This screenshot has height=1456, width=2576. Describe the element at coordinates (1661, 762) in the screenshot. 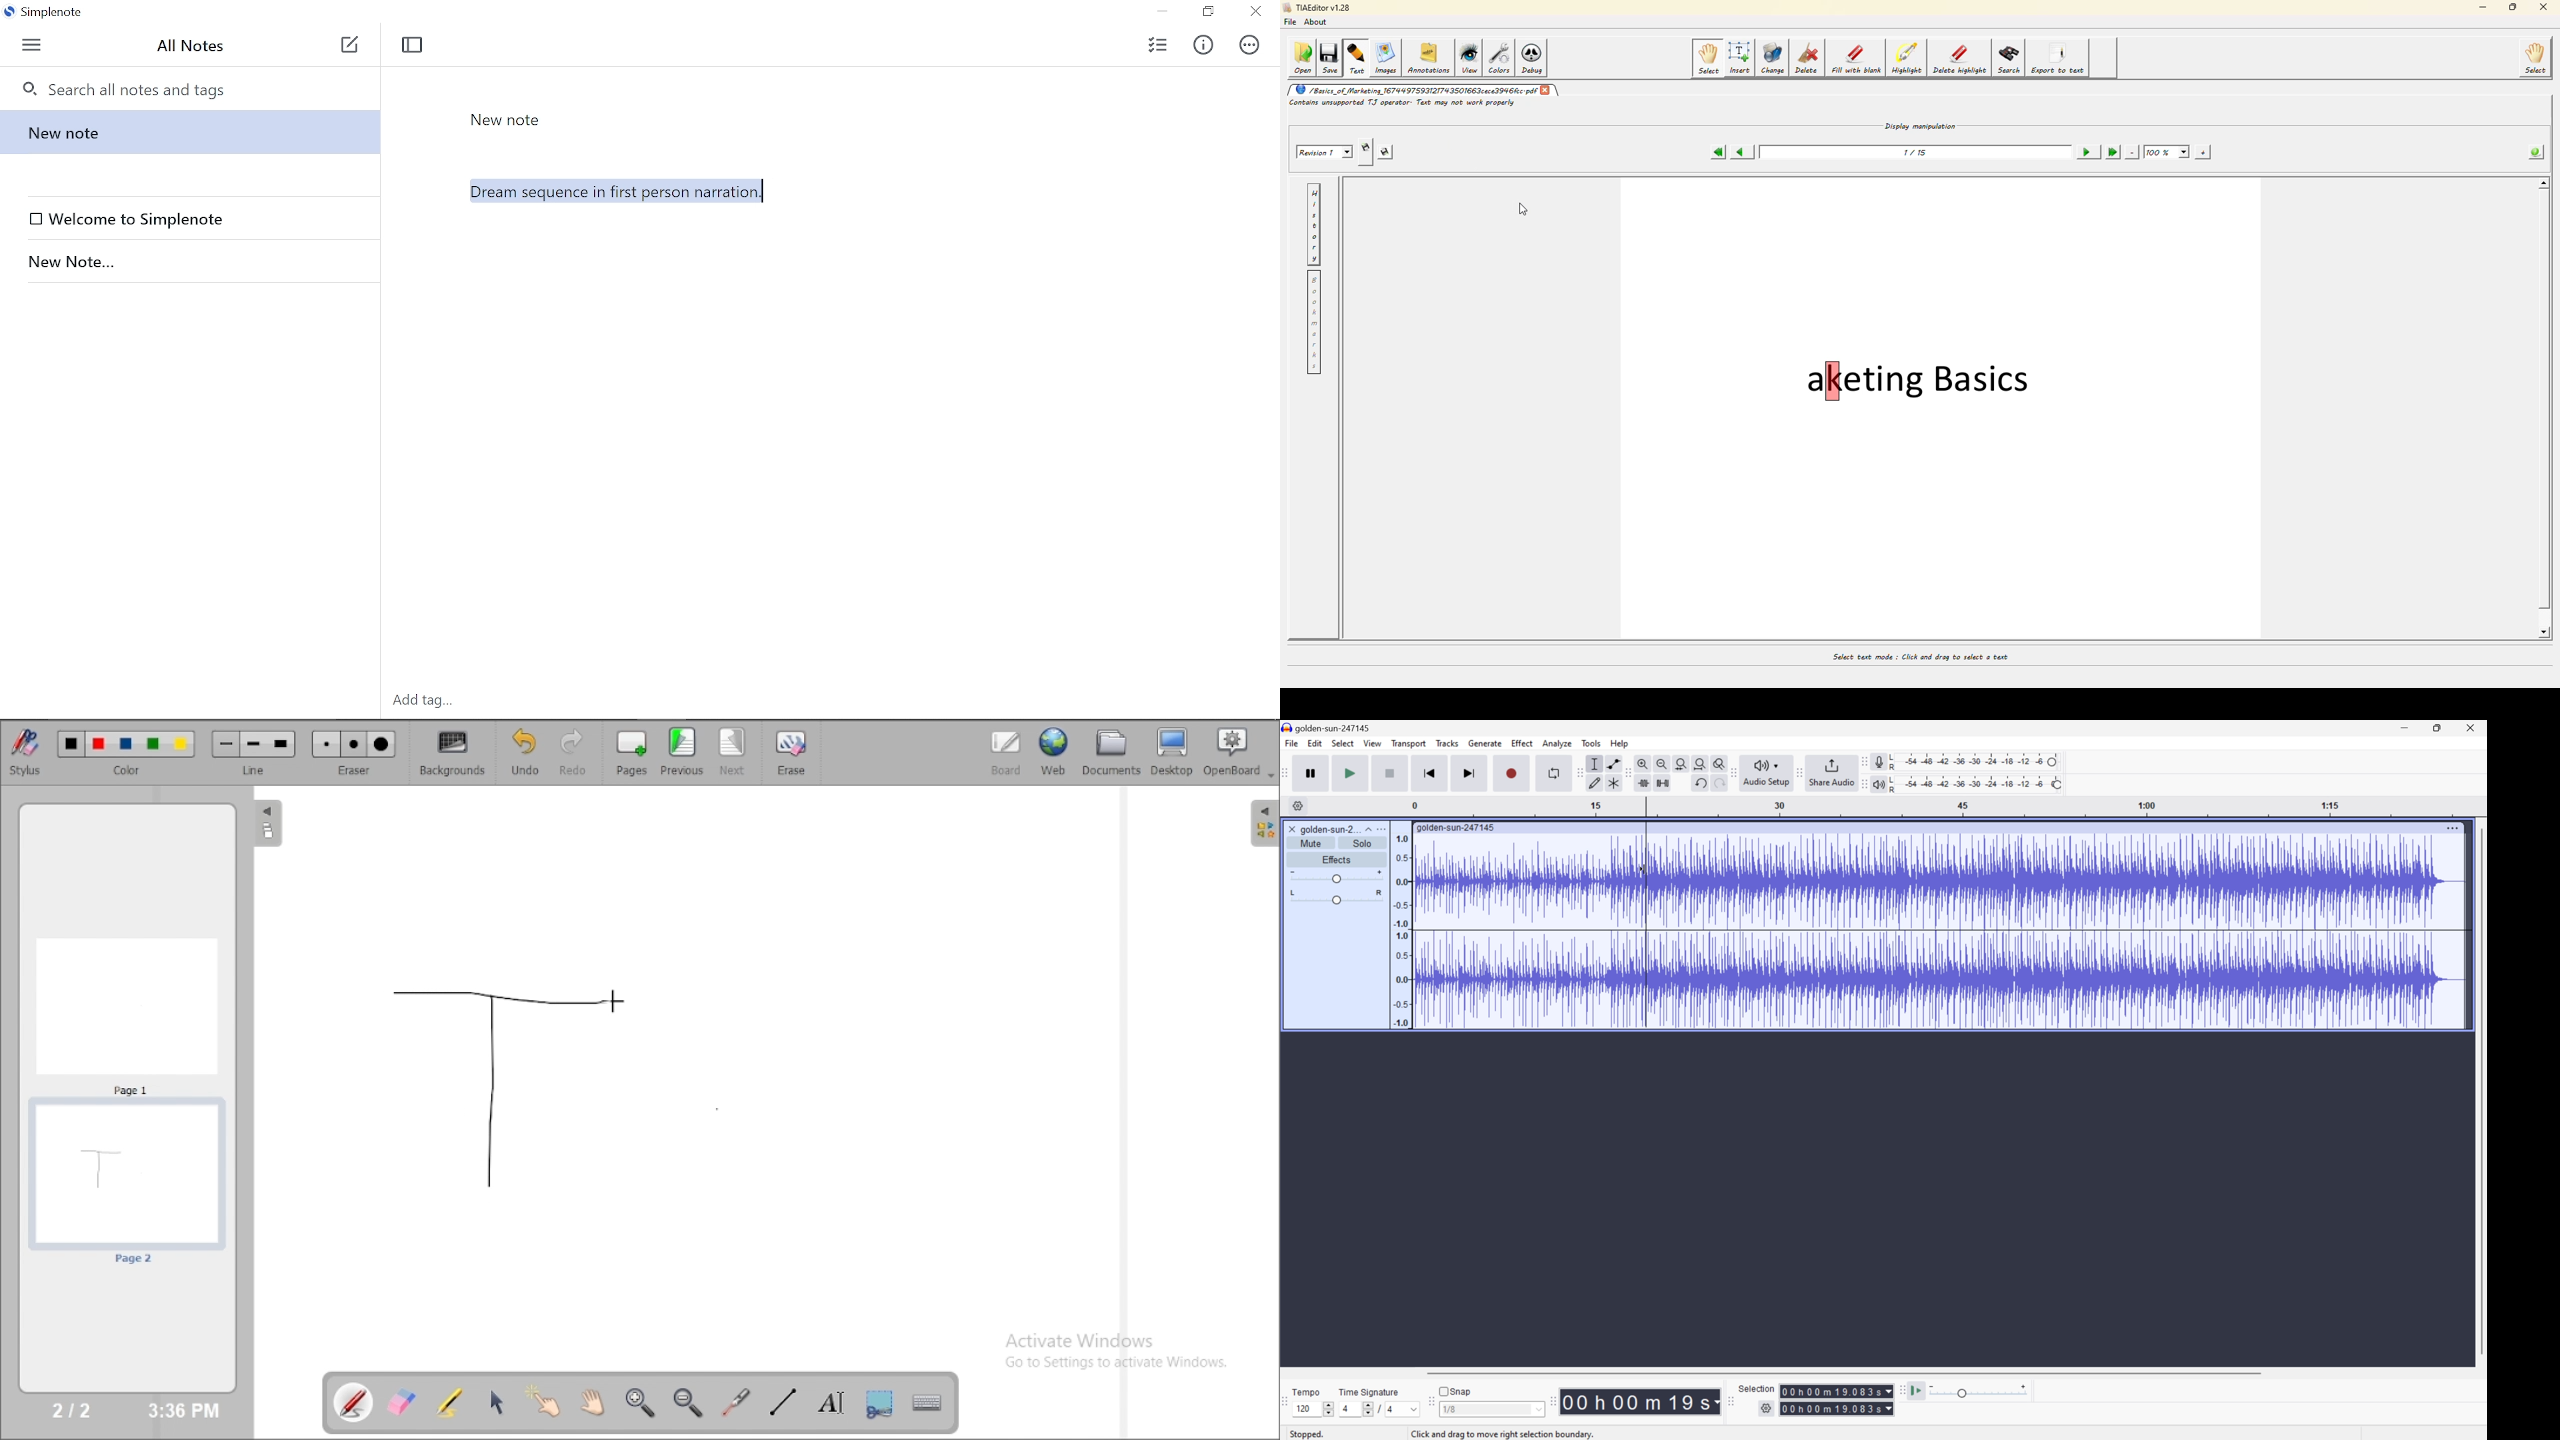

I see `Zoom out` at that location.